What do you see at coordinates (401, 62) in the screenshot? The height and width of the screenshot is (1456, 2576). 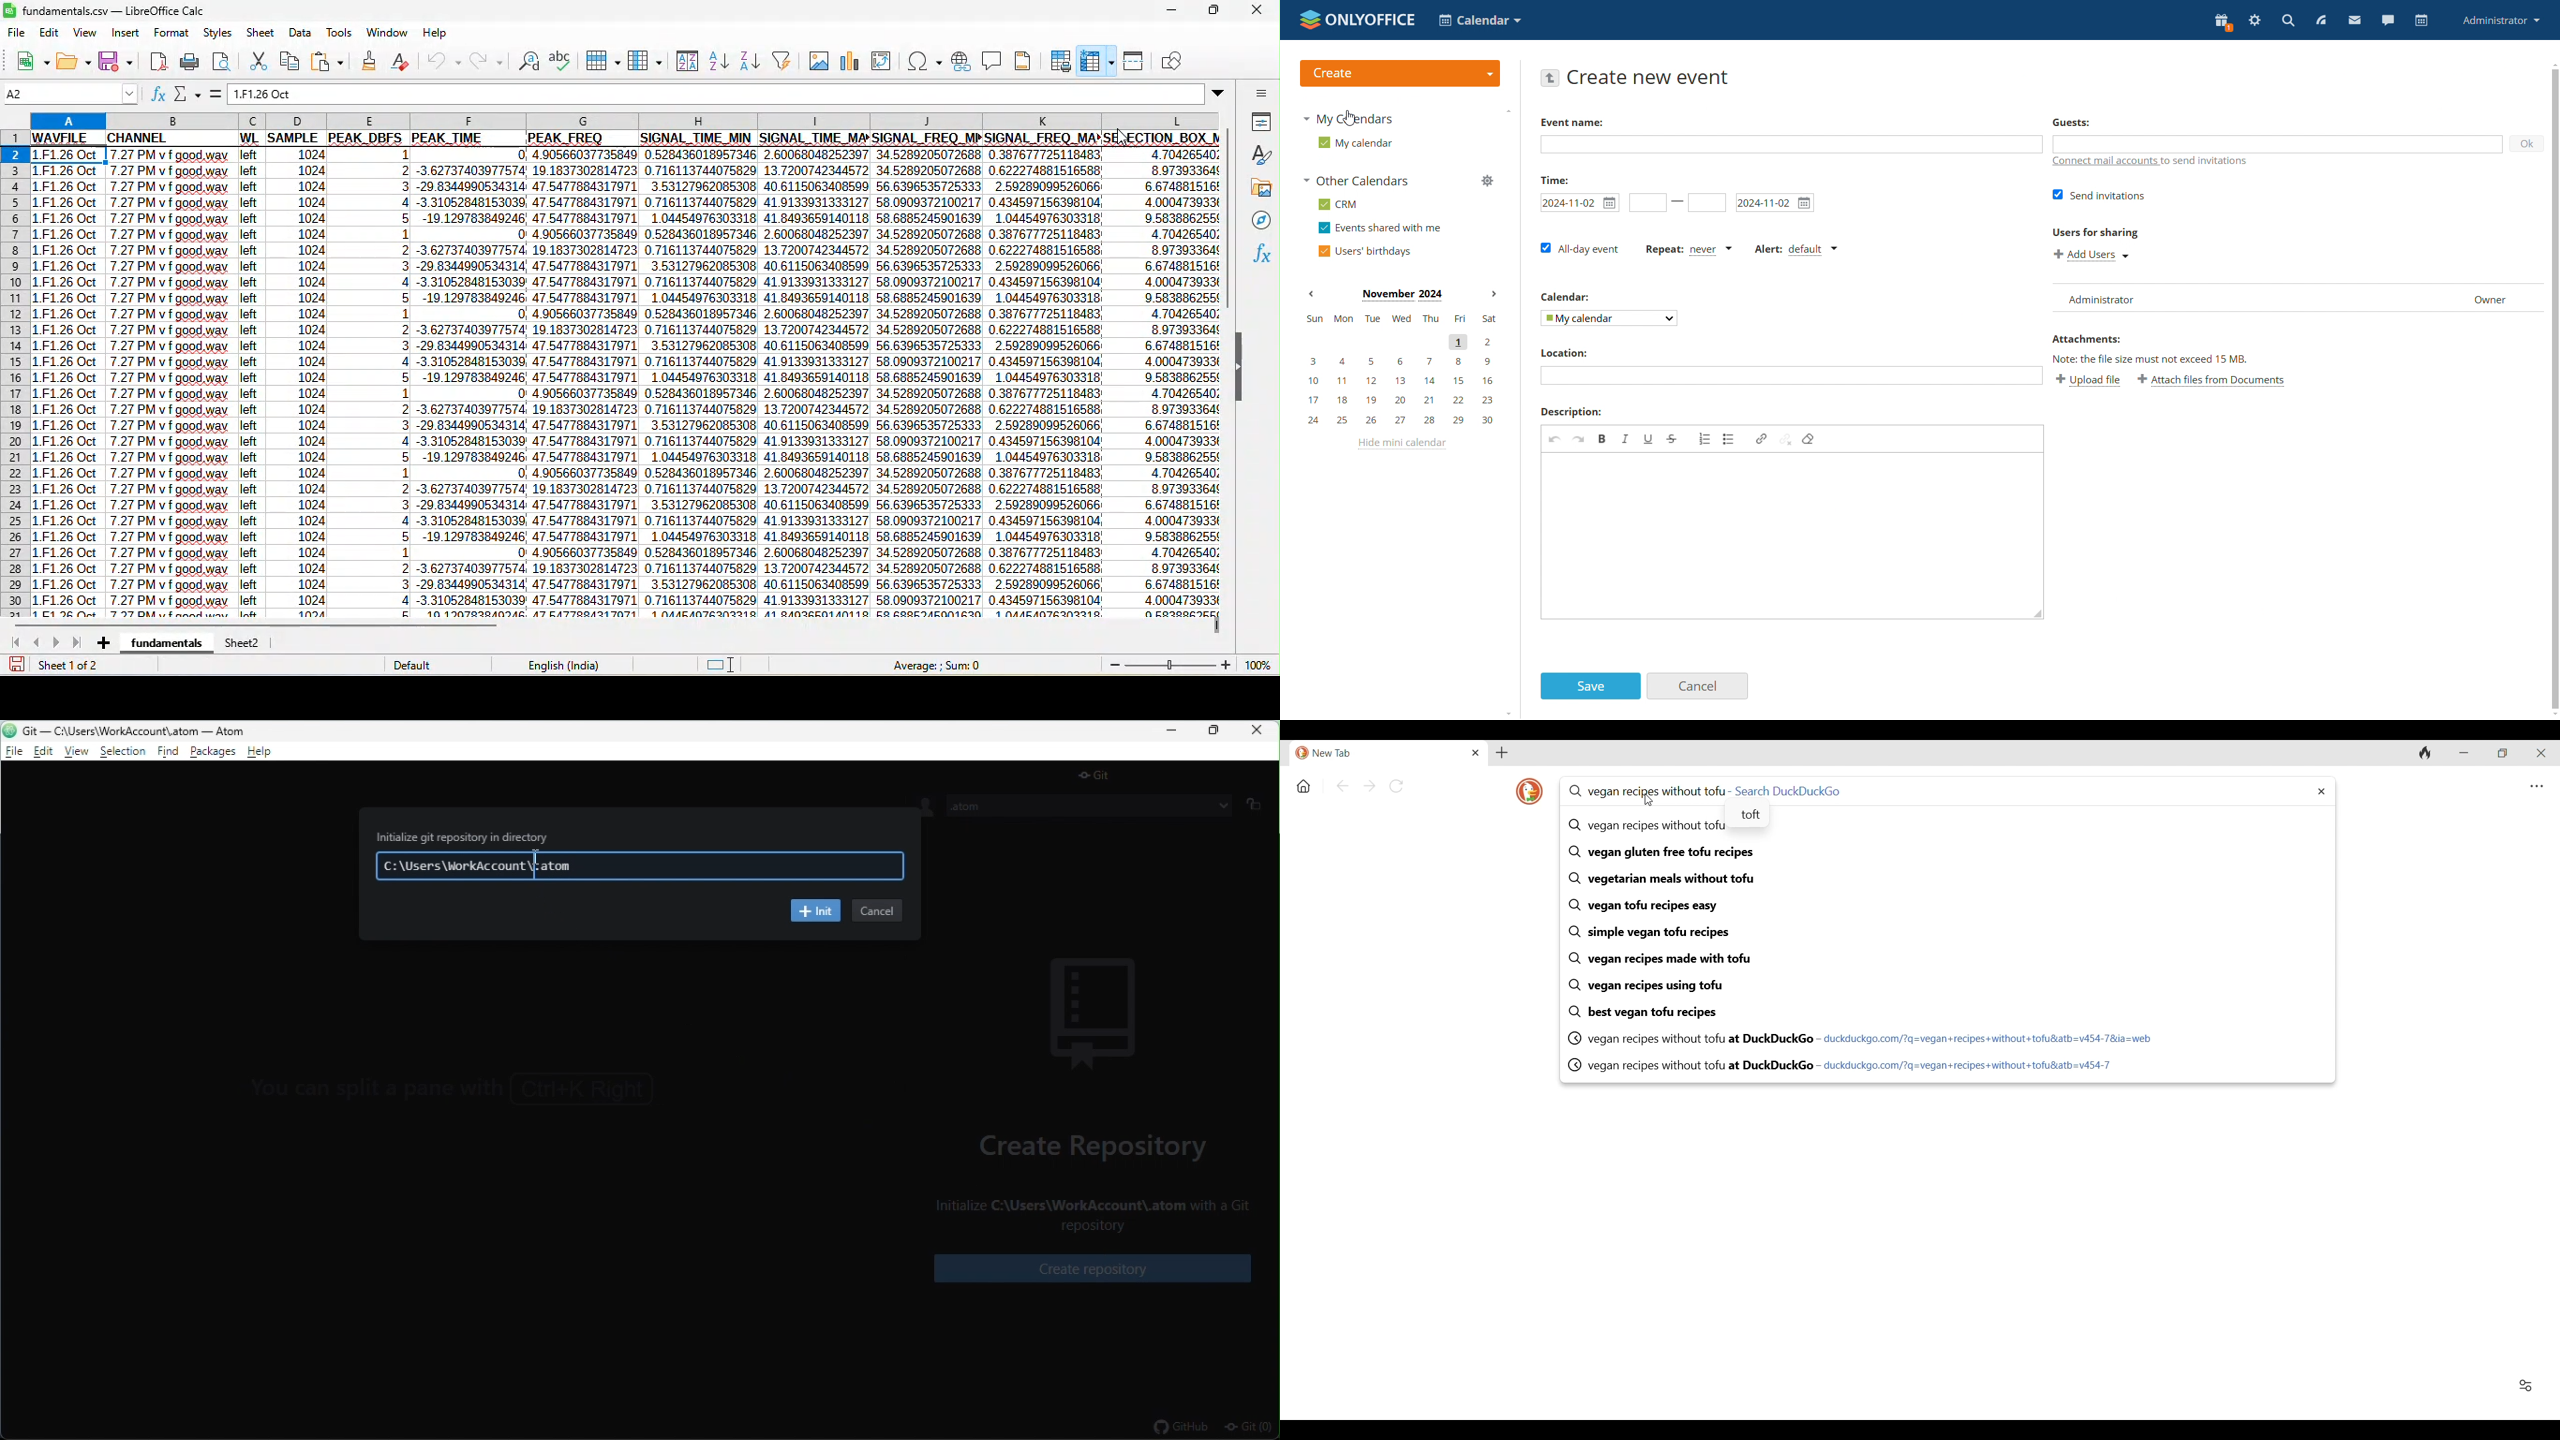 I see `clear direct formatting` at bounding box center [401, 62].